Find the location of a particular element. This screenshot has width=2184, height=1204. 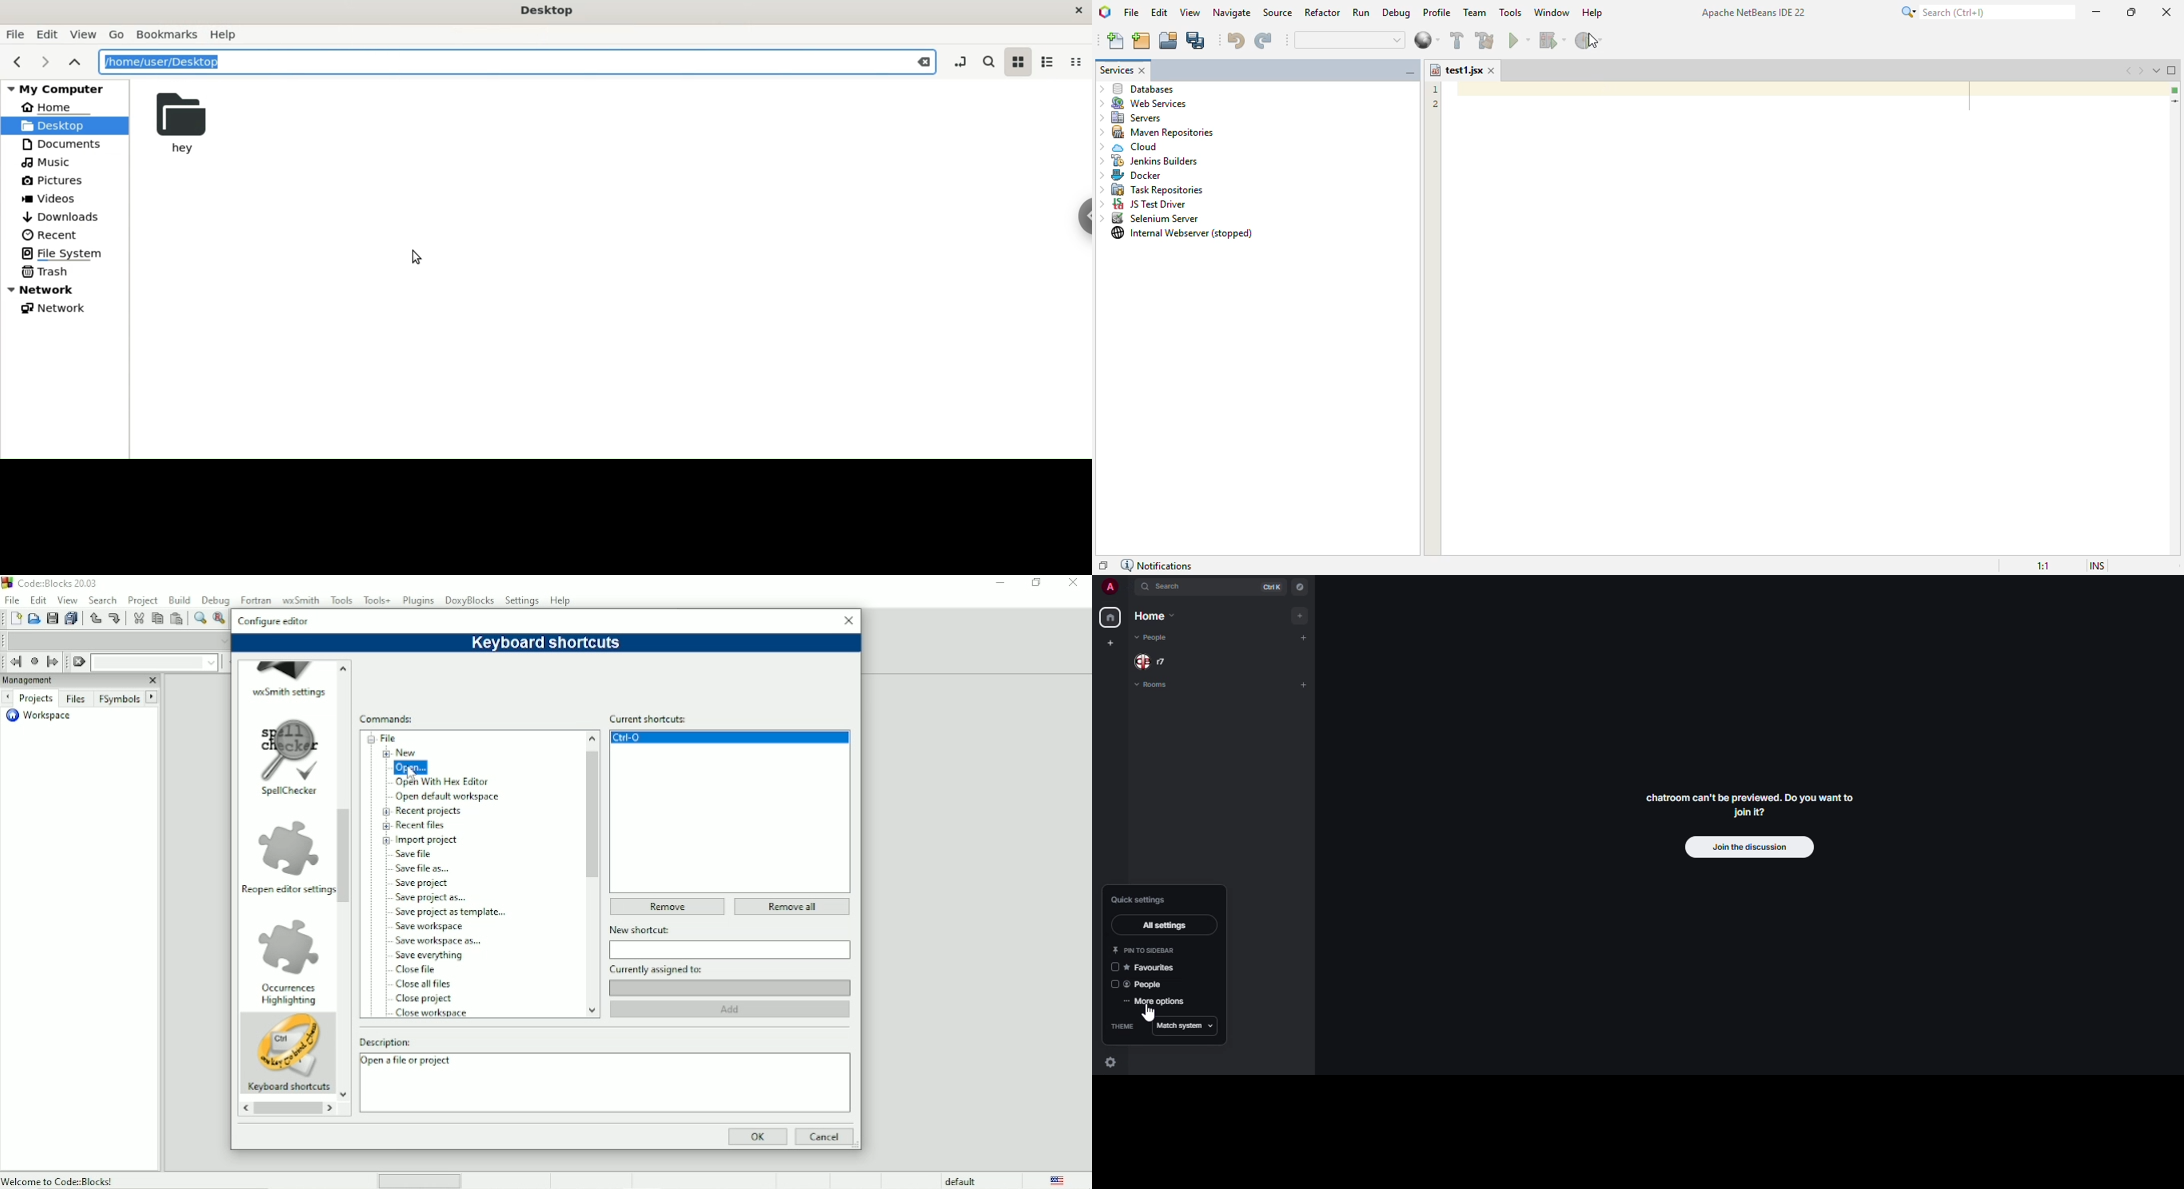

home is located at coordinates (1154, 616).